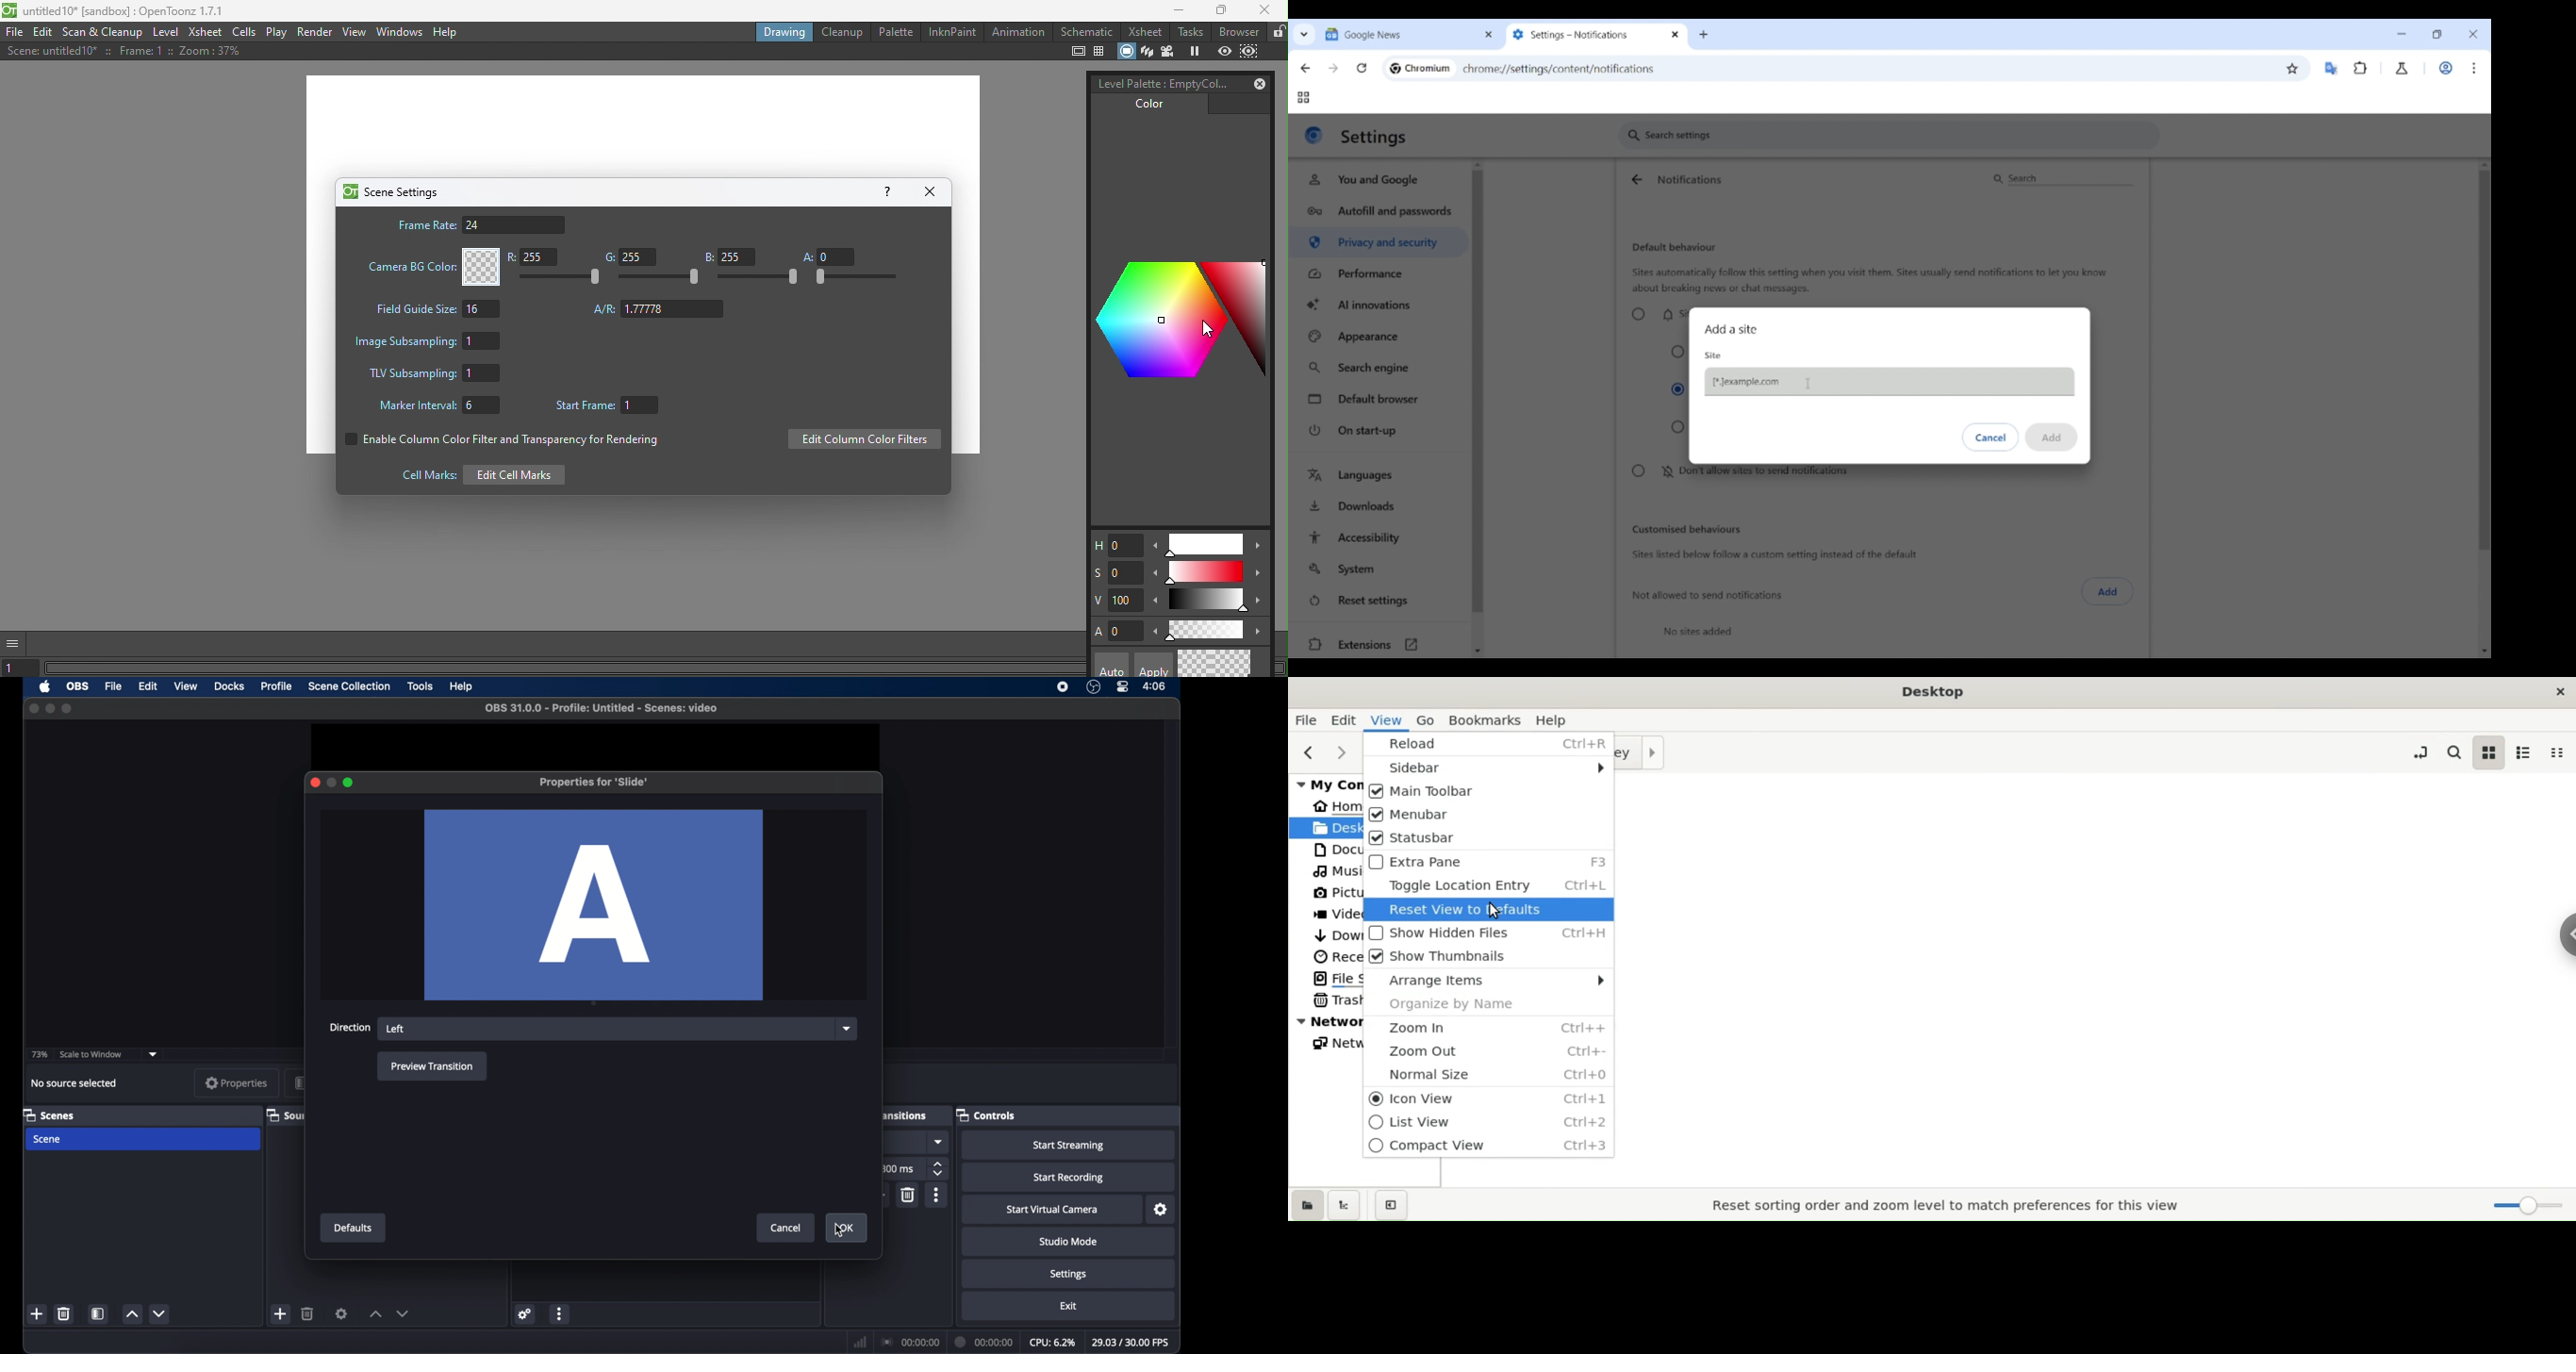 The width and height of the screenshot is (2576, 1372). Describe the element at coordinates (1390, 720) in the screenshot. I see `view` at that location.